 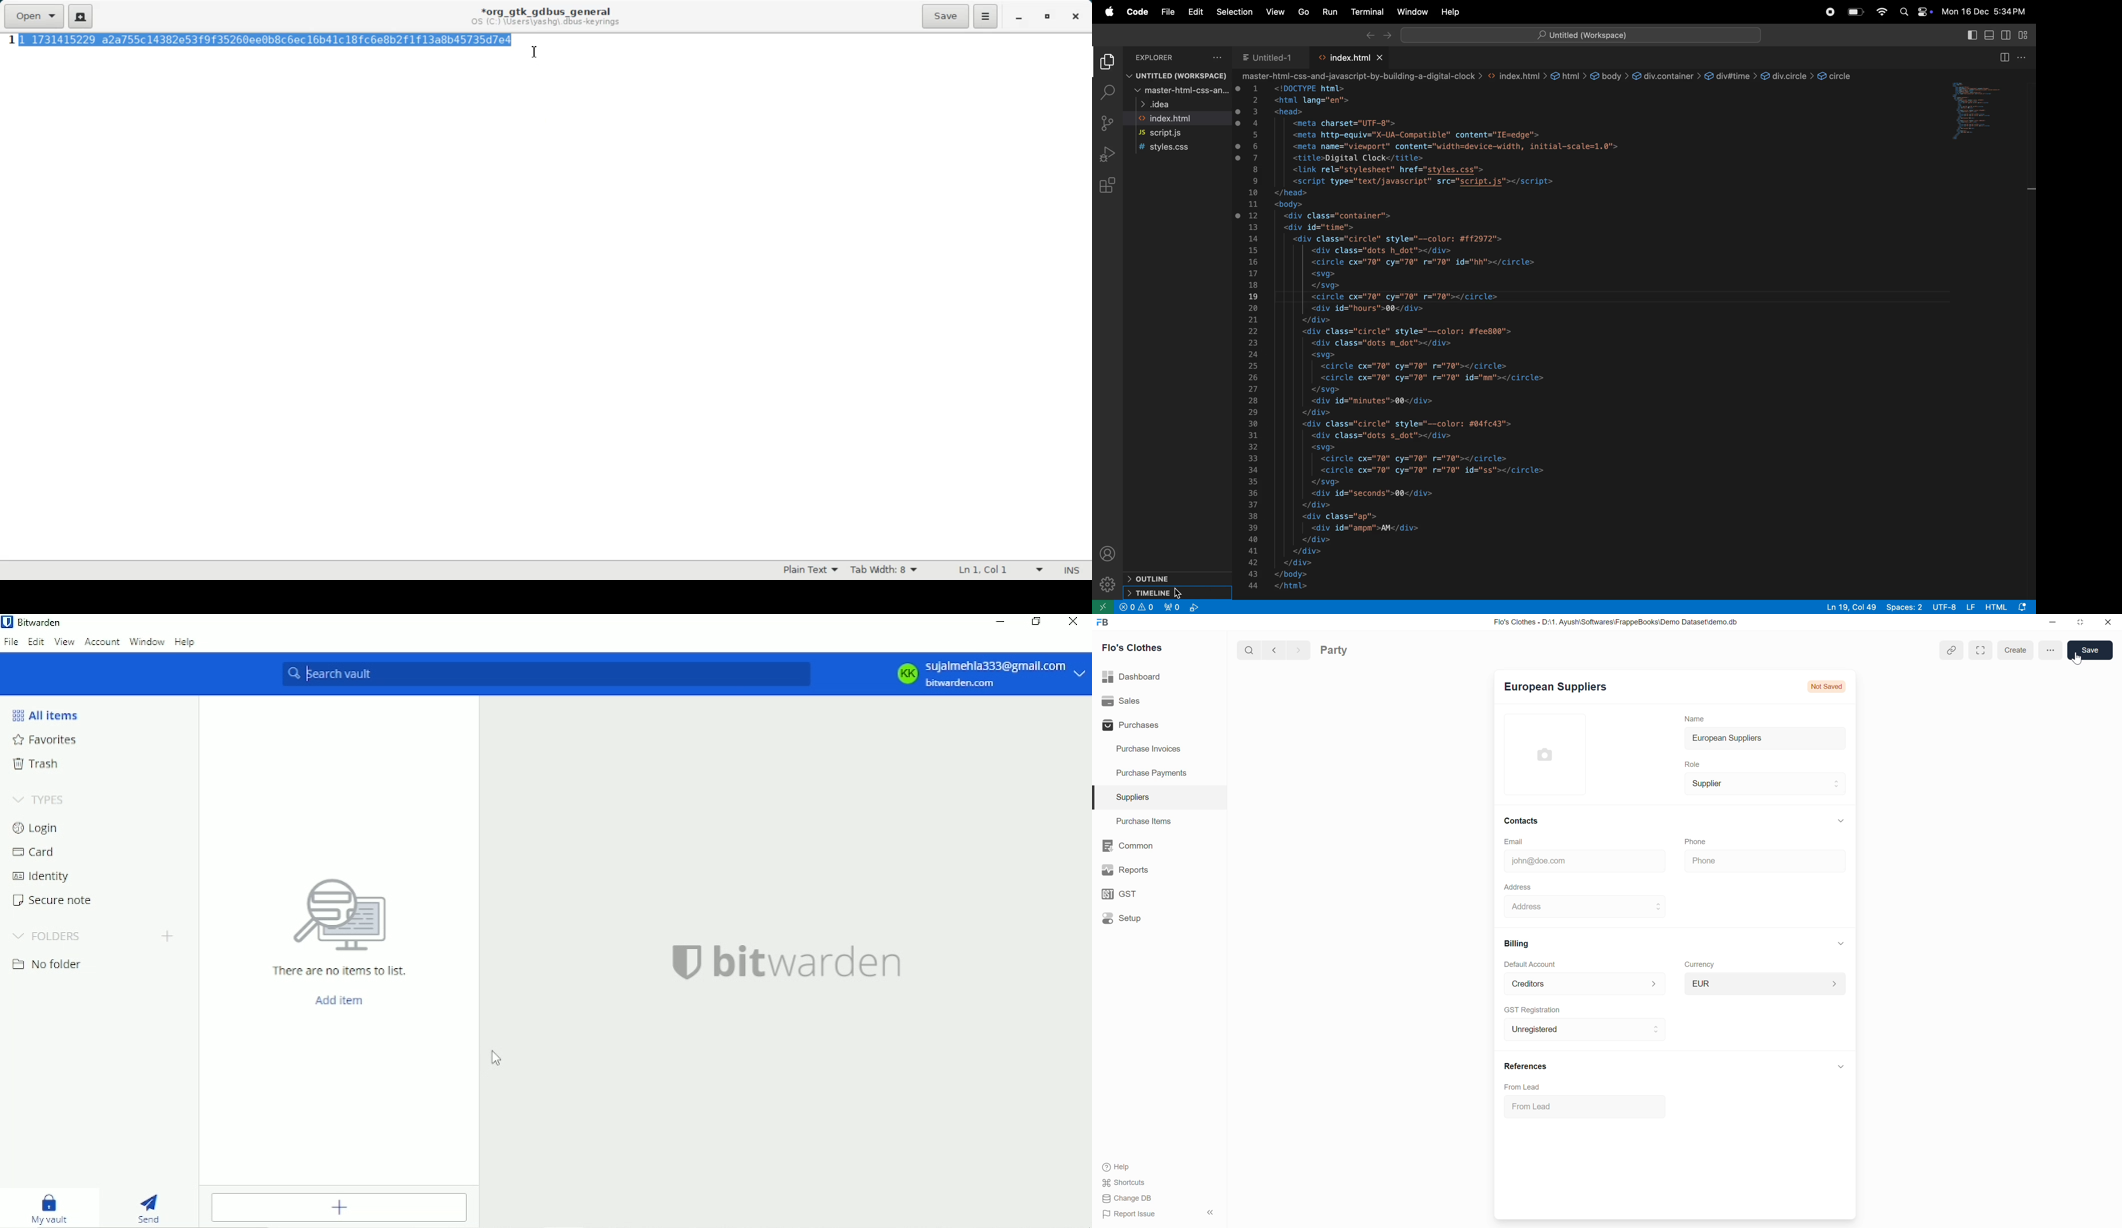 What do you see at coordinates (1128, 726) in the screenshot?
I see `purchases` at bounding box center [1128, 726].